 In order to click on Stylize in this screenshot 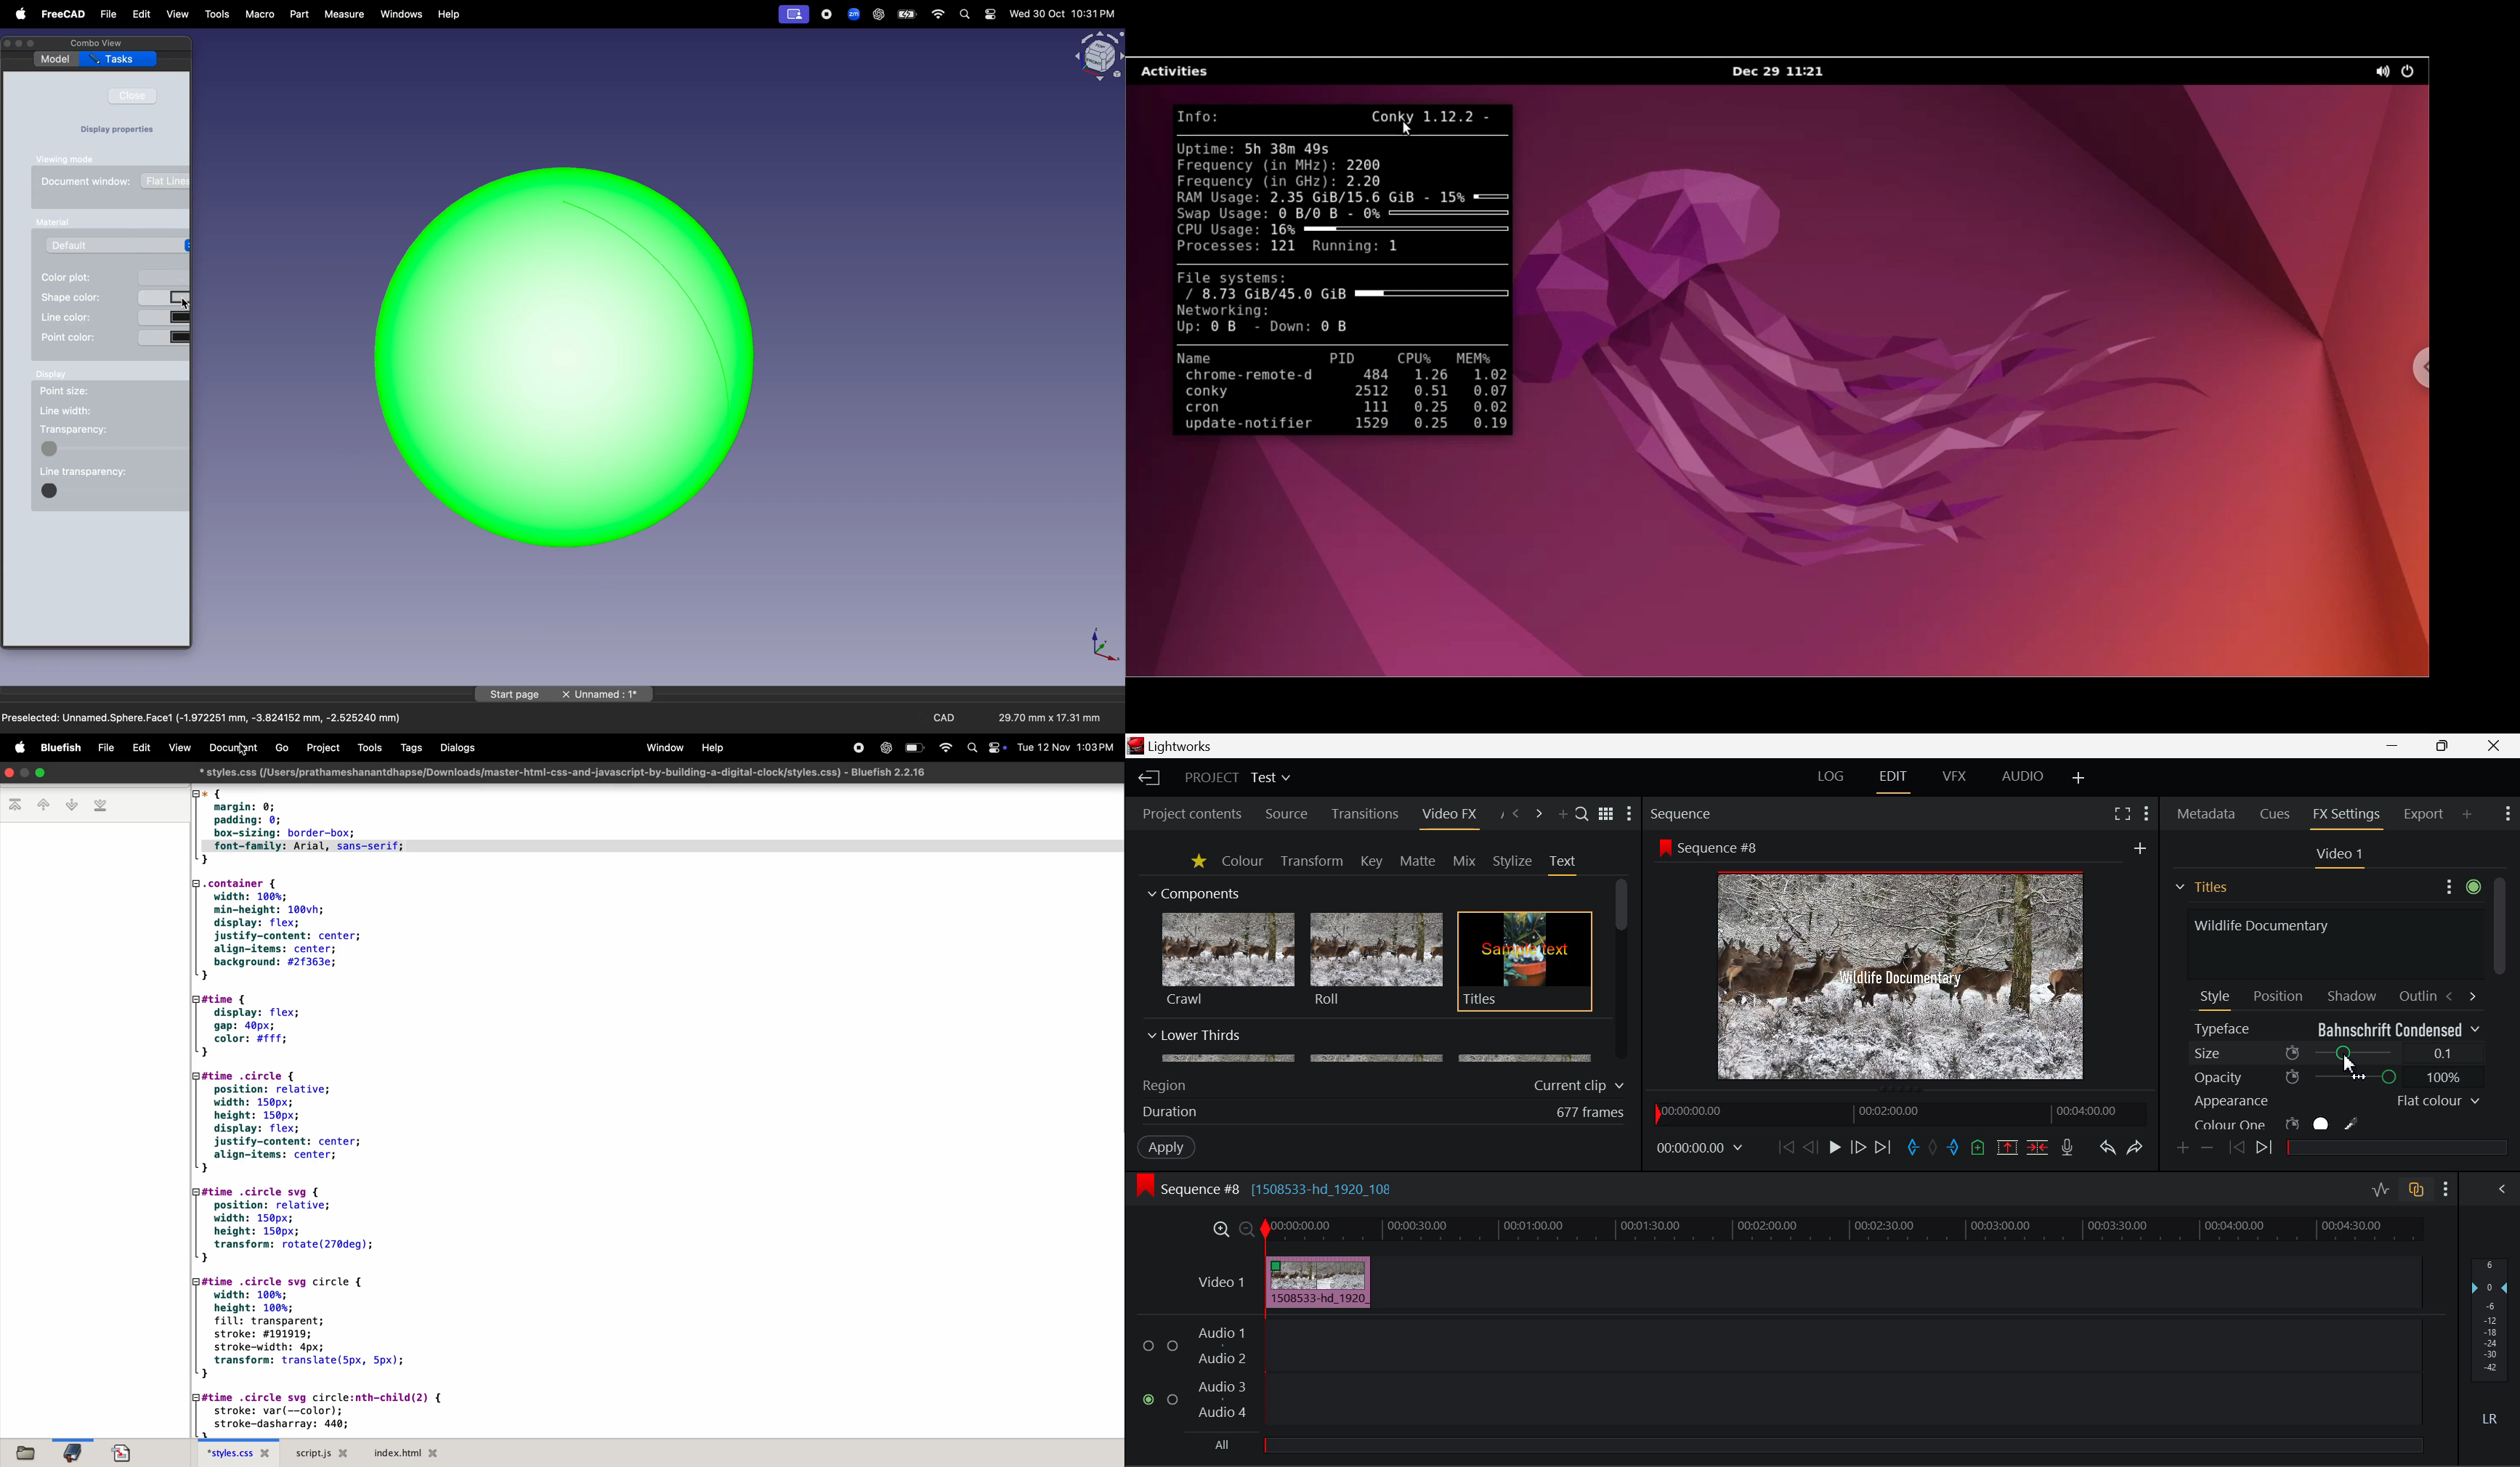, I will do `click(1513, 861)`.